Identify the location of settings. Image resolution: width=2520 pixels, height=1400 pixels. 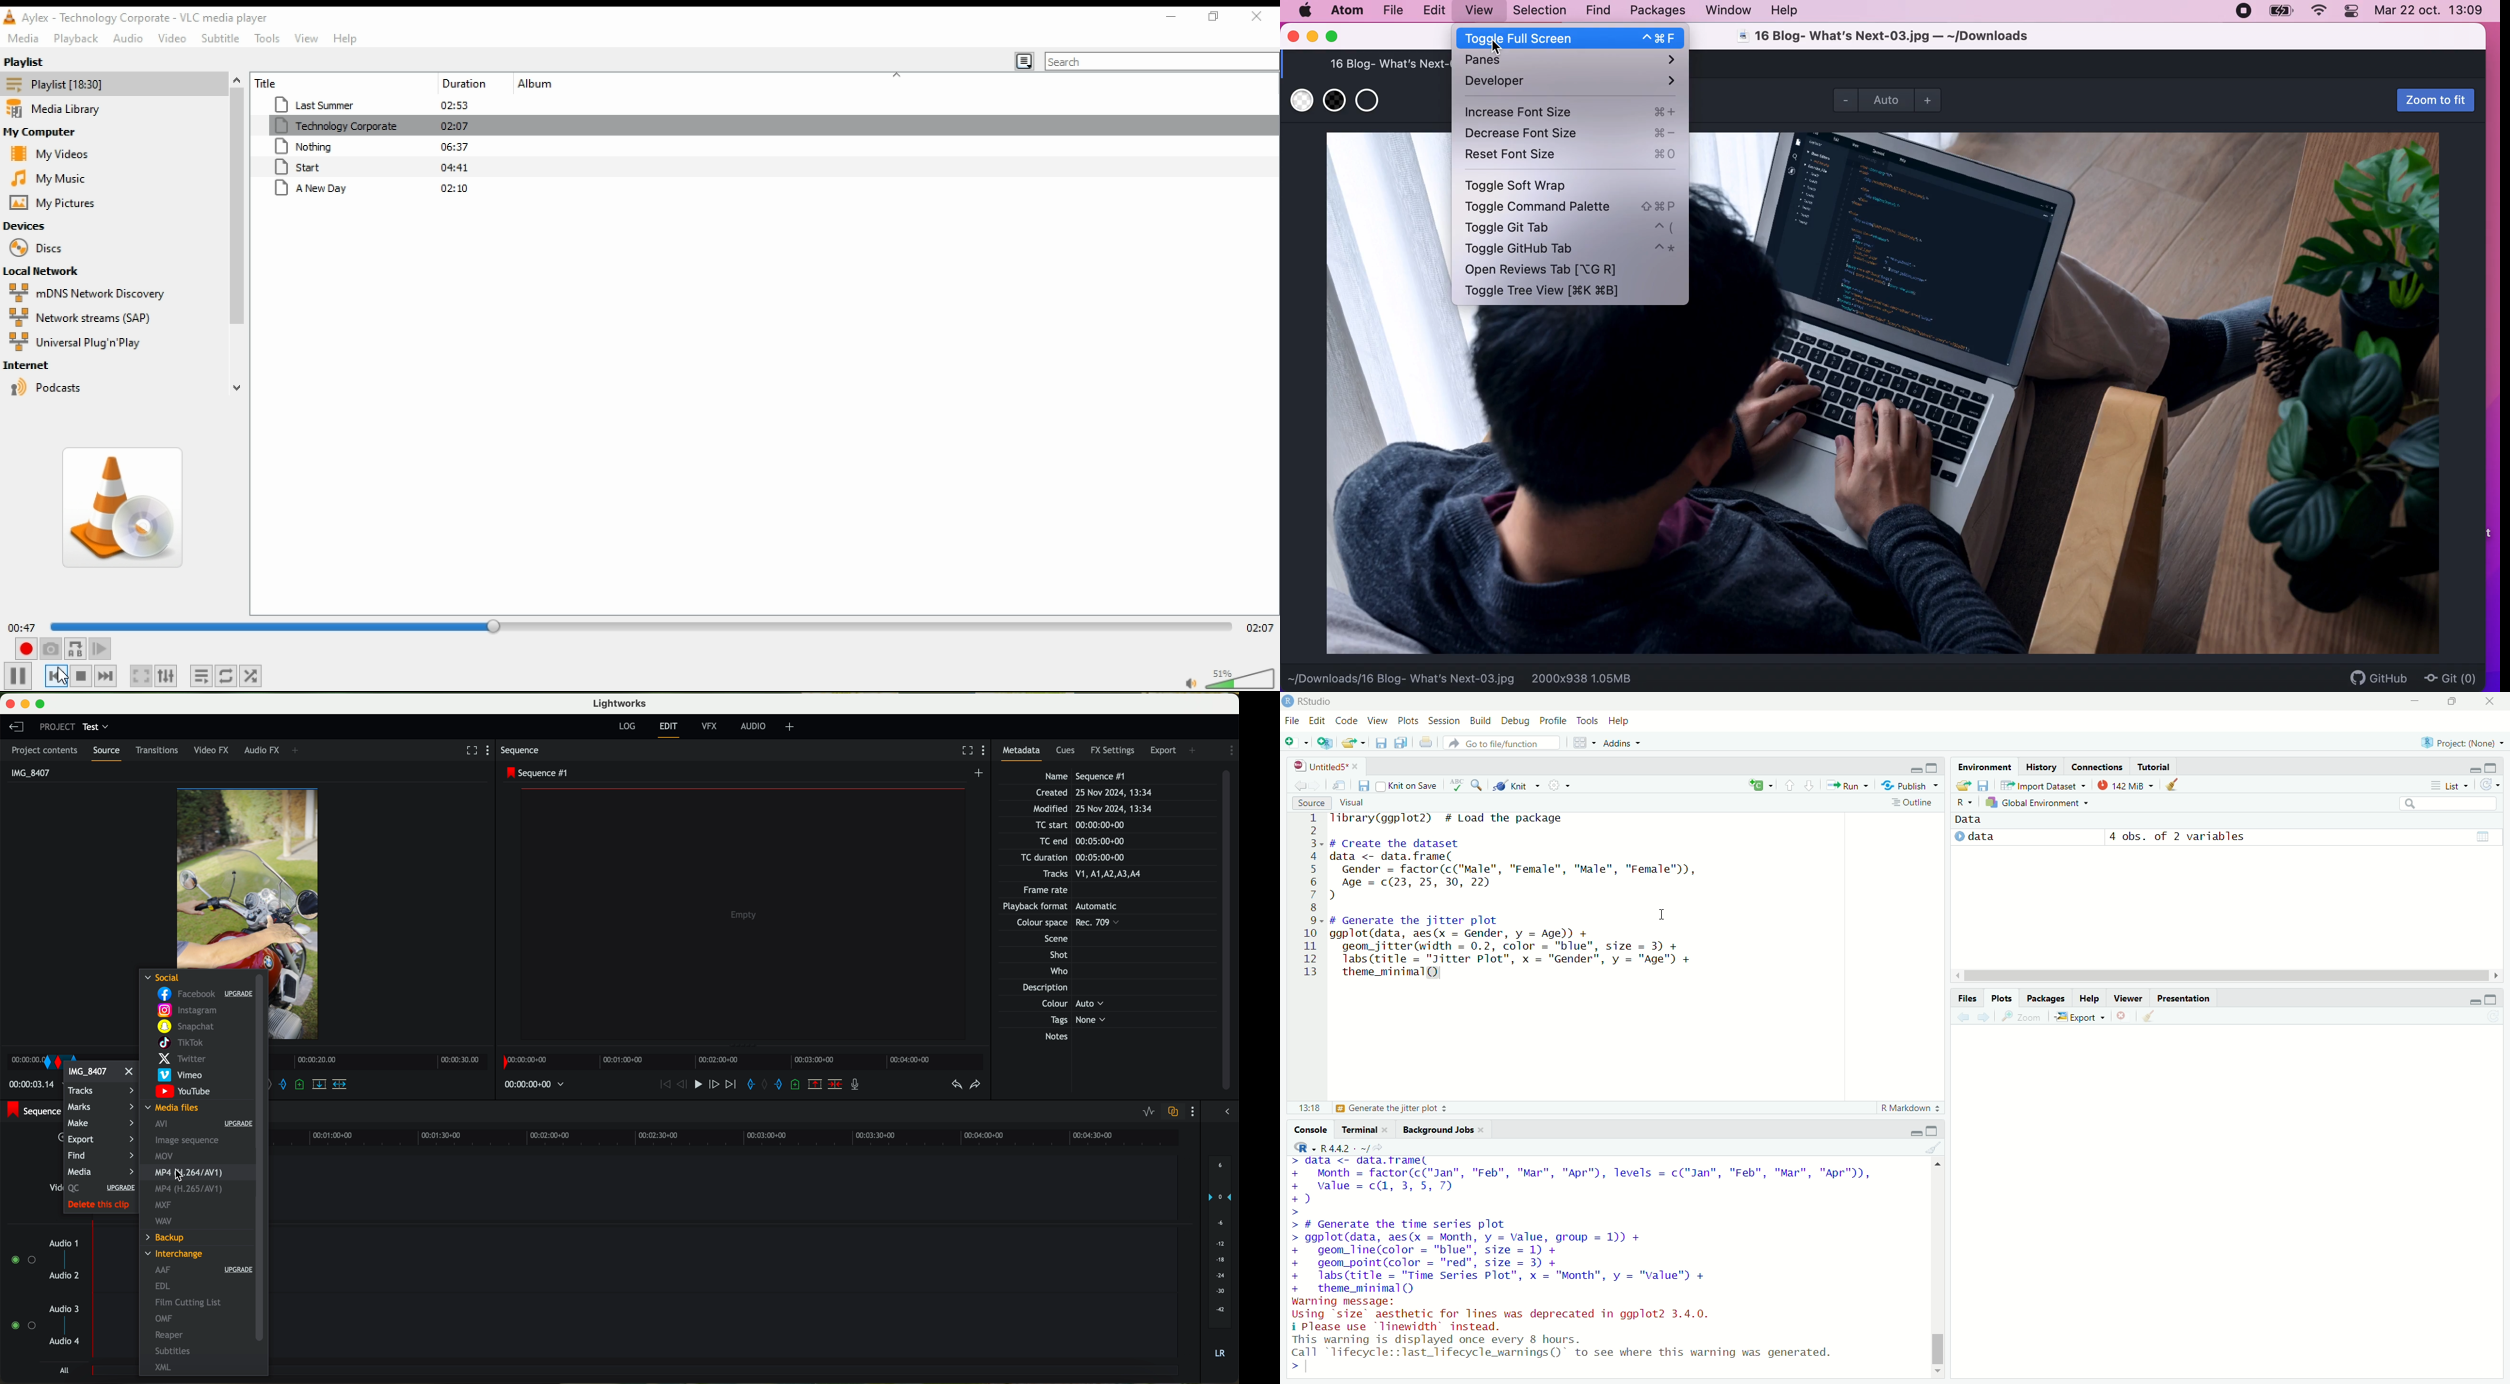
(1561, 786).